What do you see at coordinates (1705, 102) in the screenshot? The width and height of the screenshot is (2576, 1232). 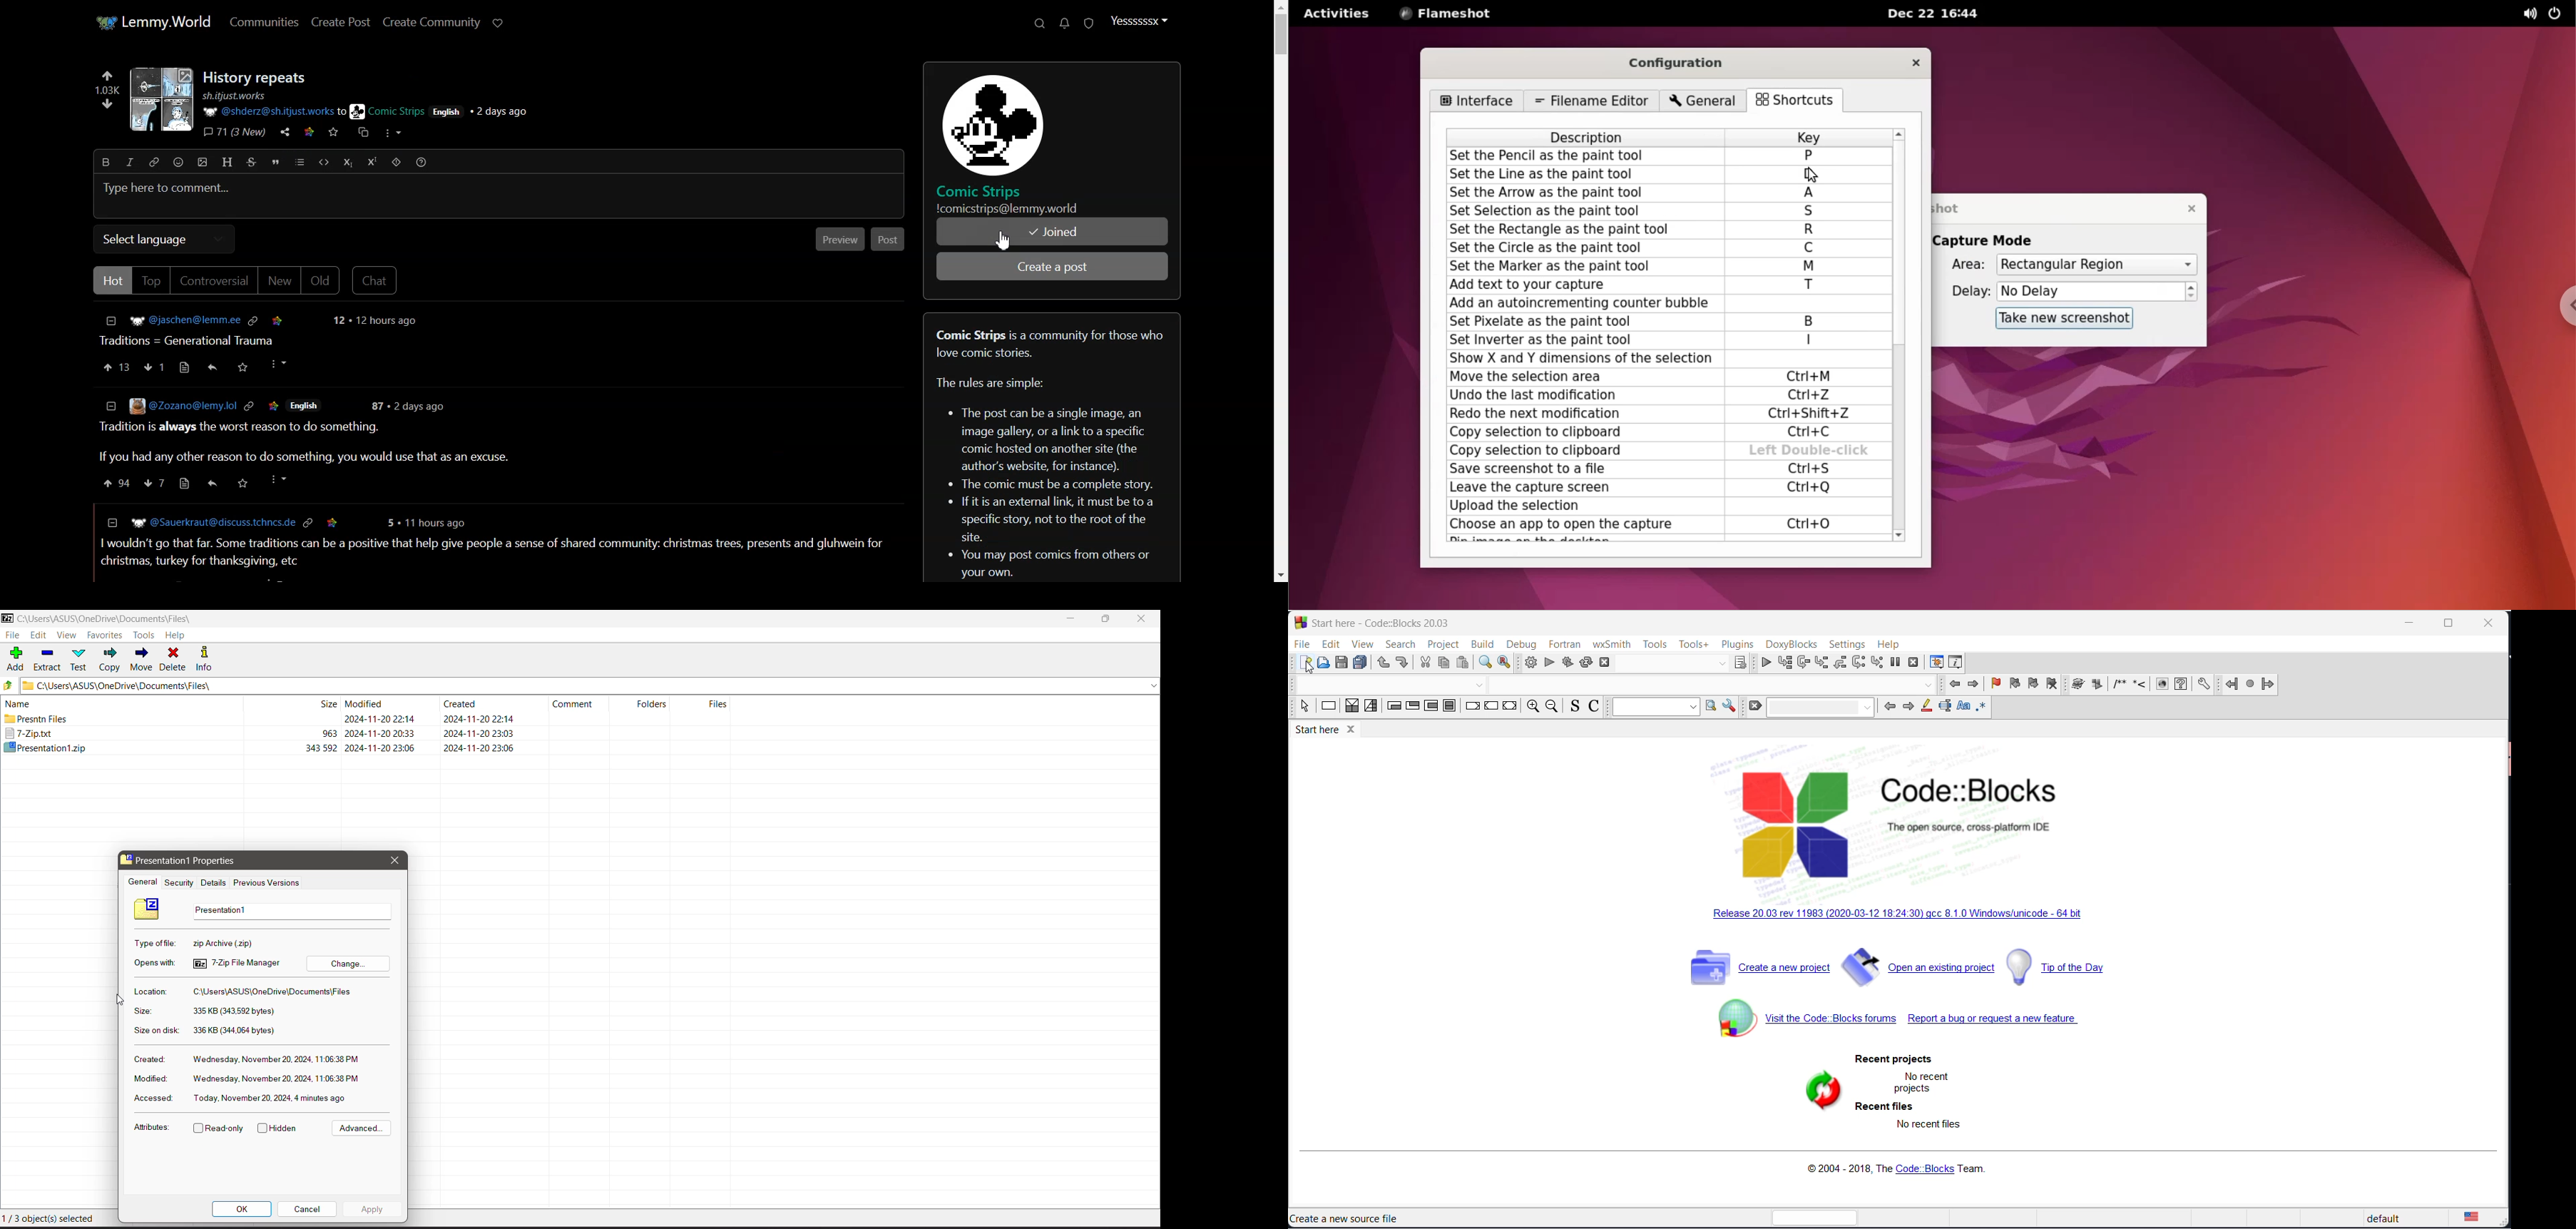 I see `general` at bounding box center [1705, 102].